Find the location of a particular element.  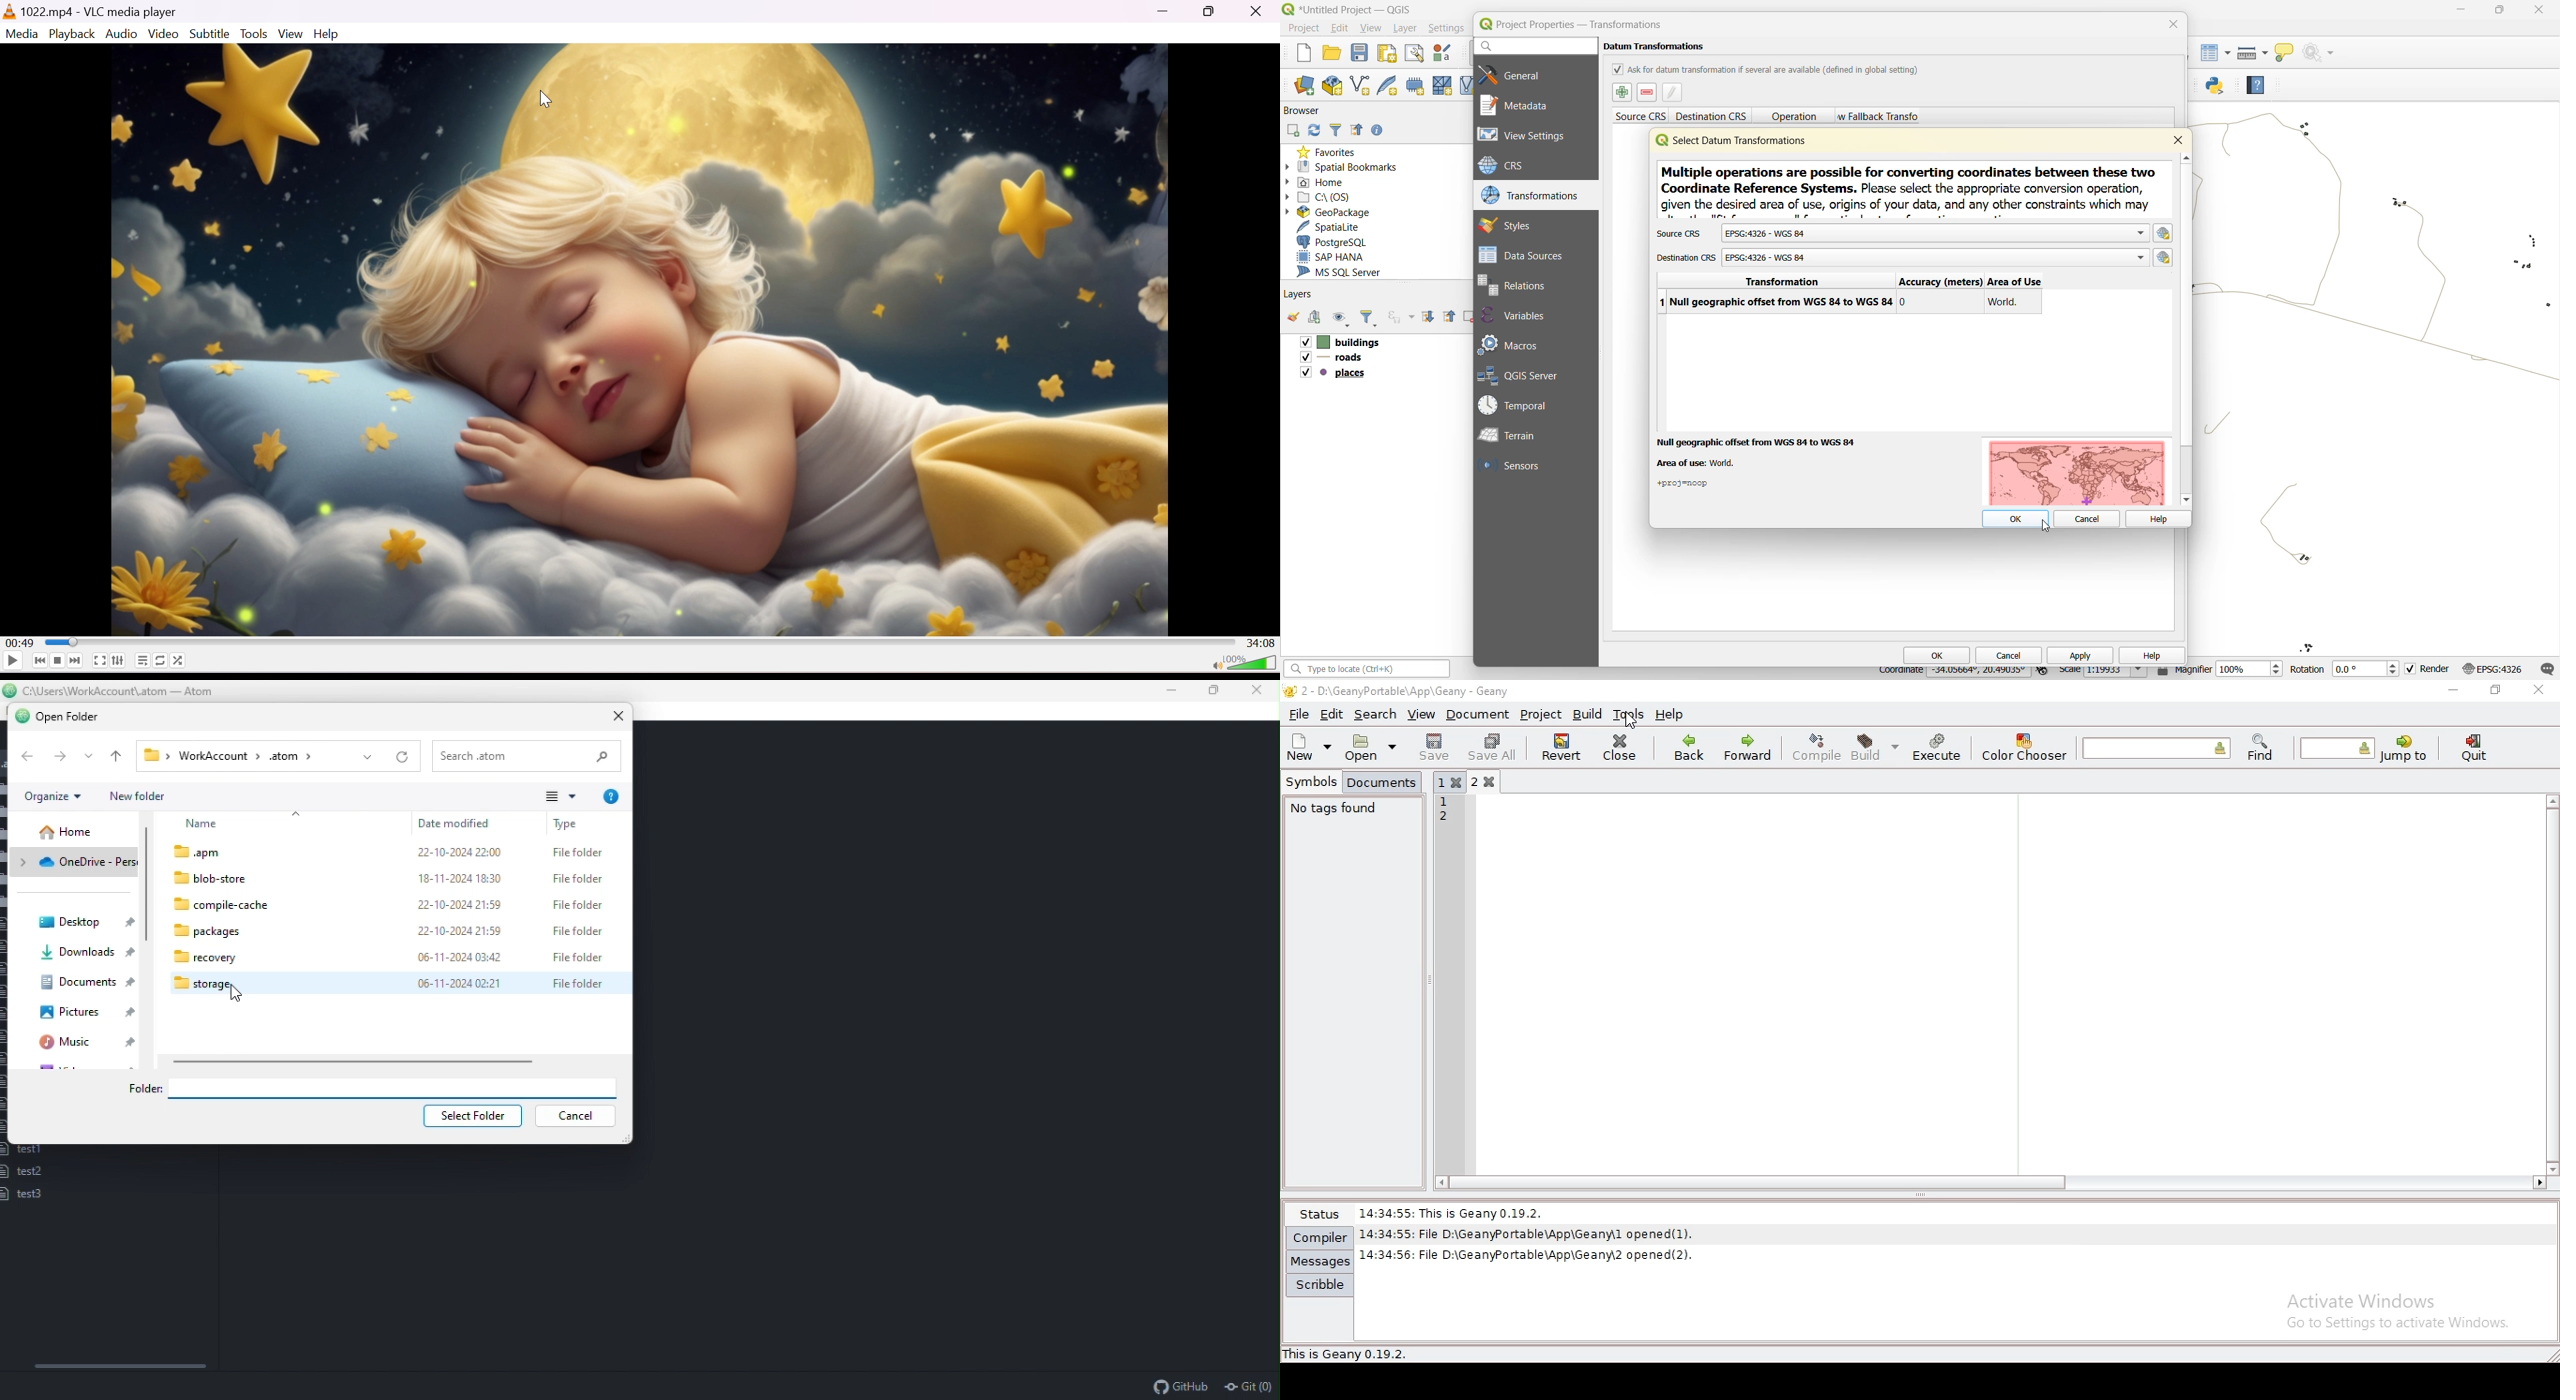

Music is located at coordinates (87, 1041).